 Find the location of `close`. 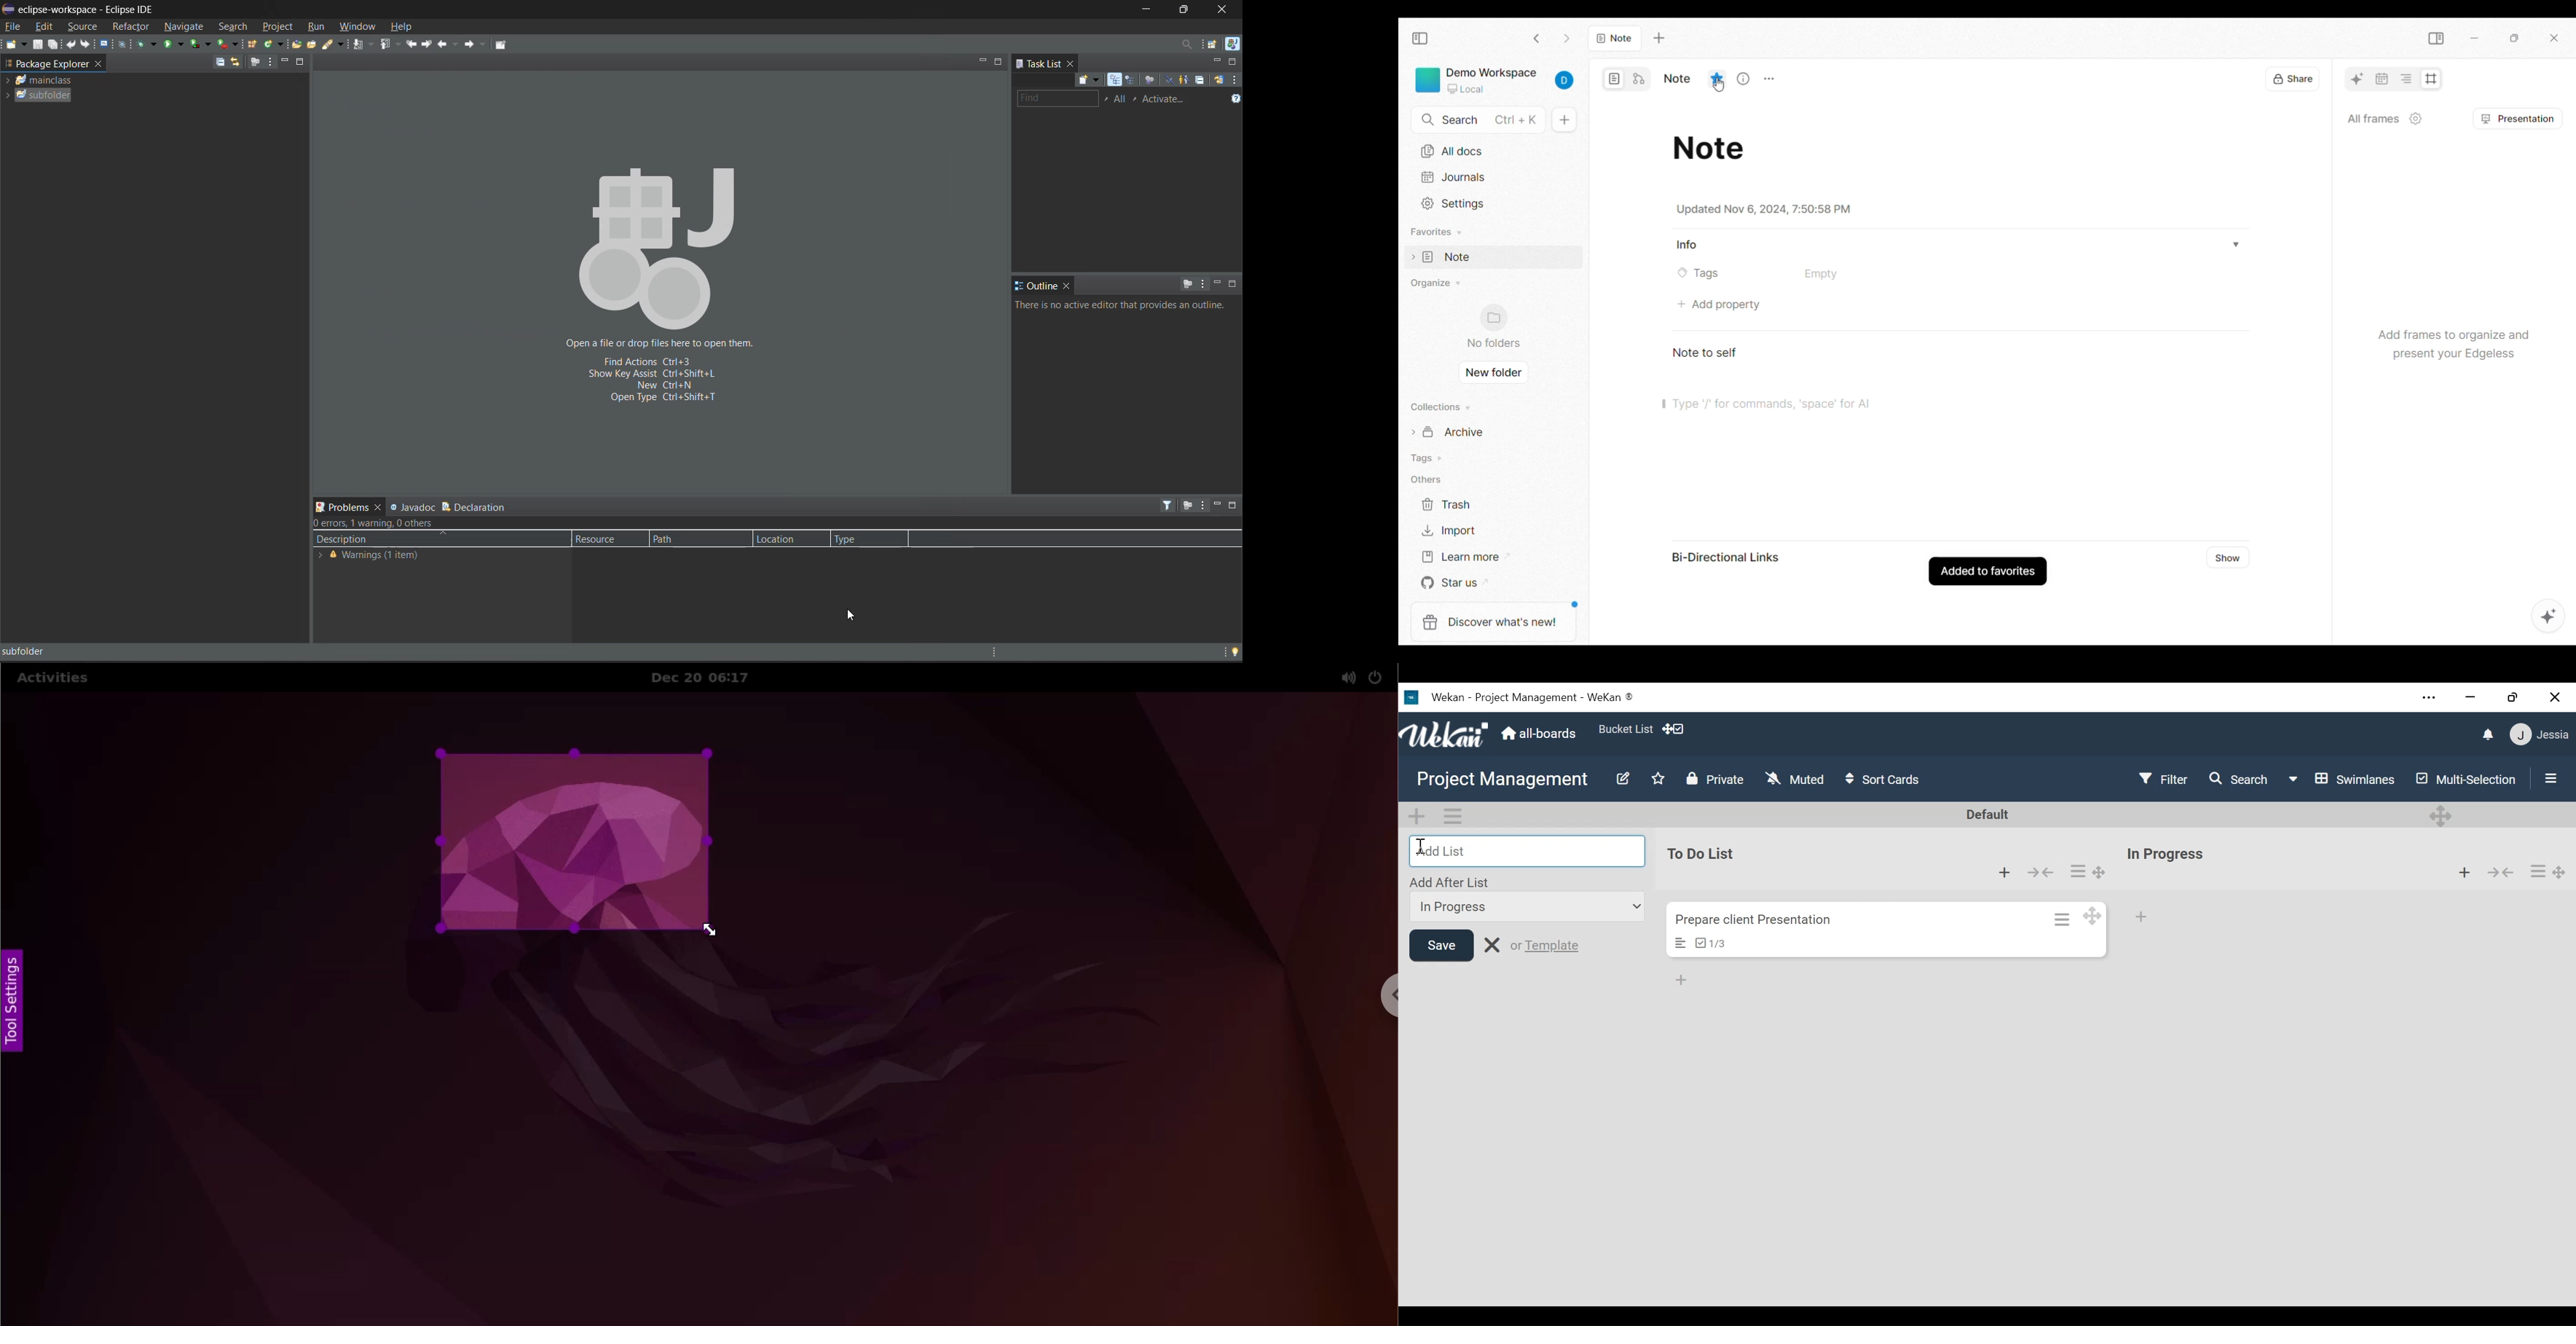

close is located at coordinates (1071, 63).